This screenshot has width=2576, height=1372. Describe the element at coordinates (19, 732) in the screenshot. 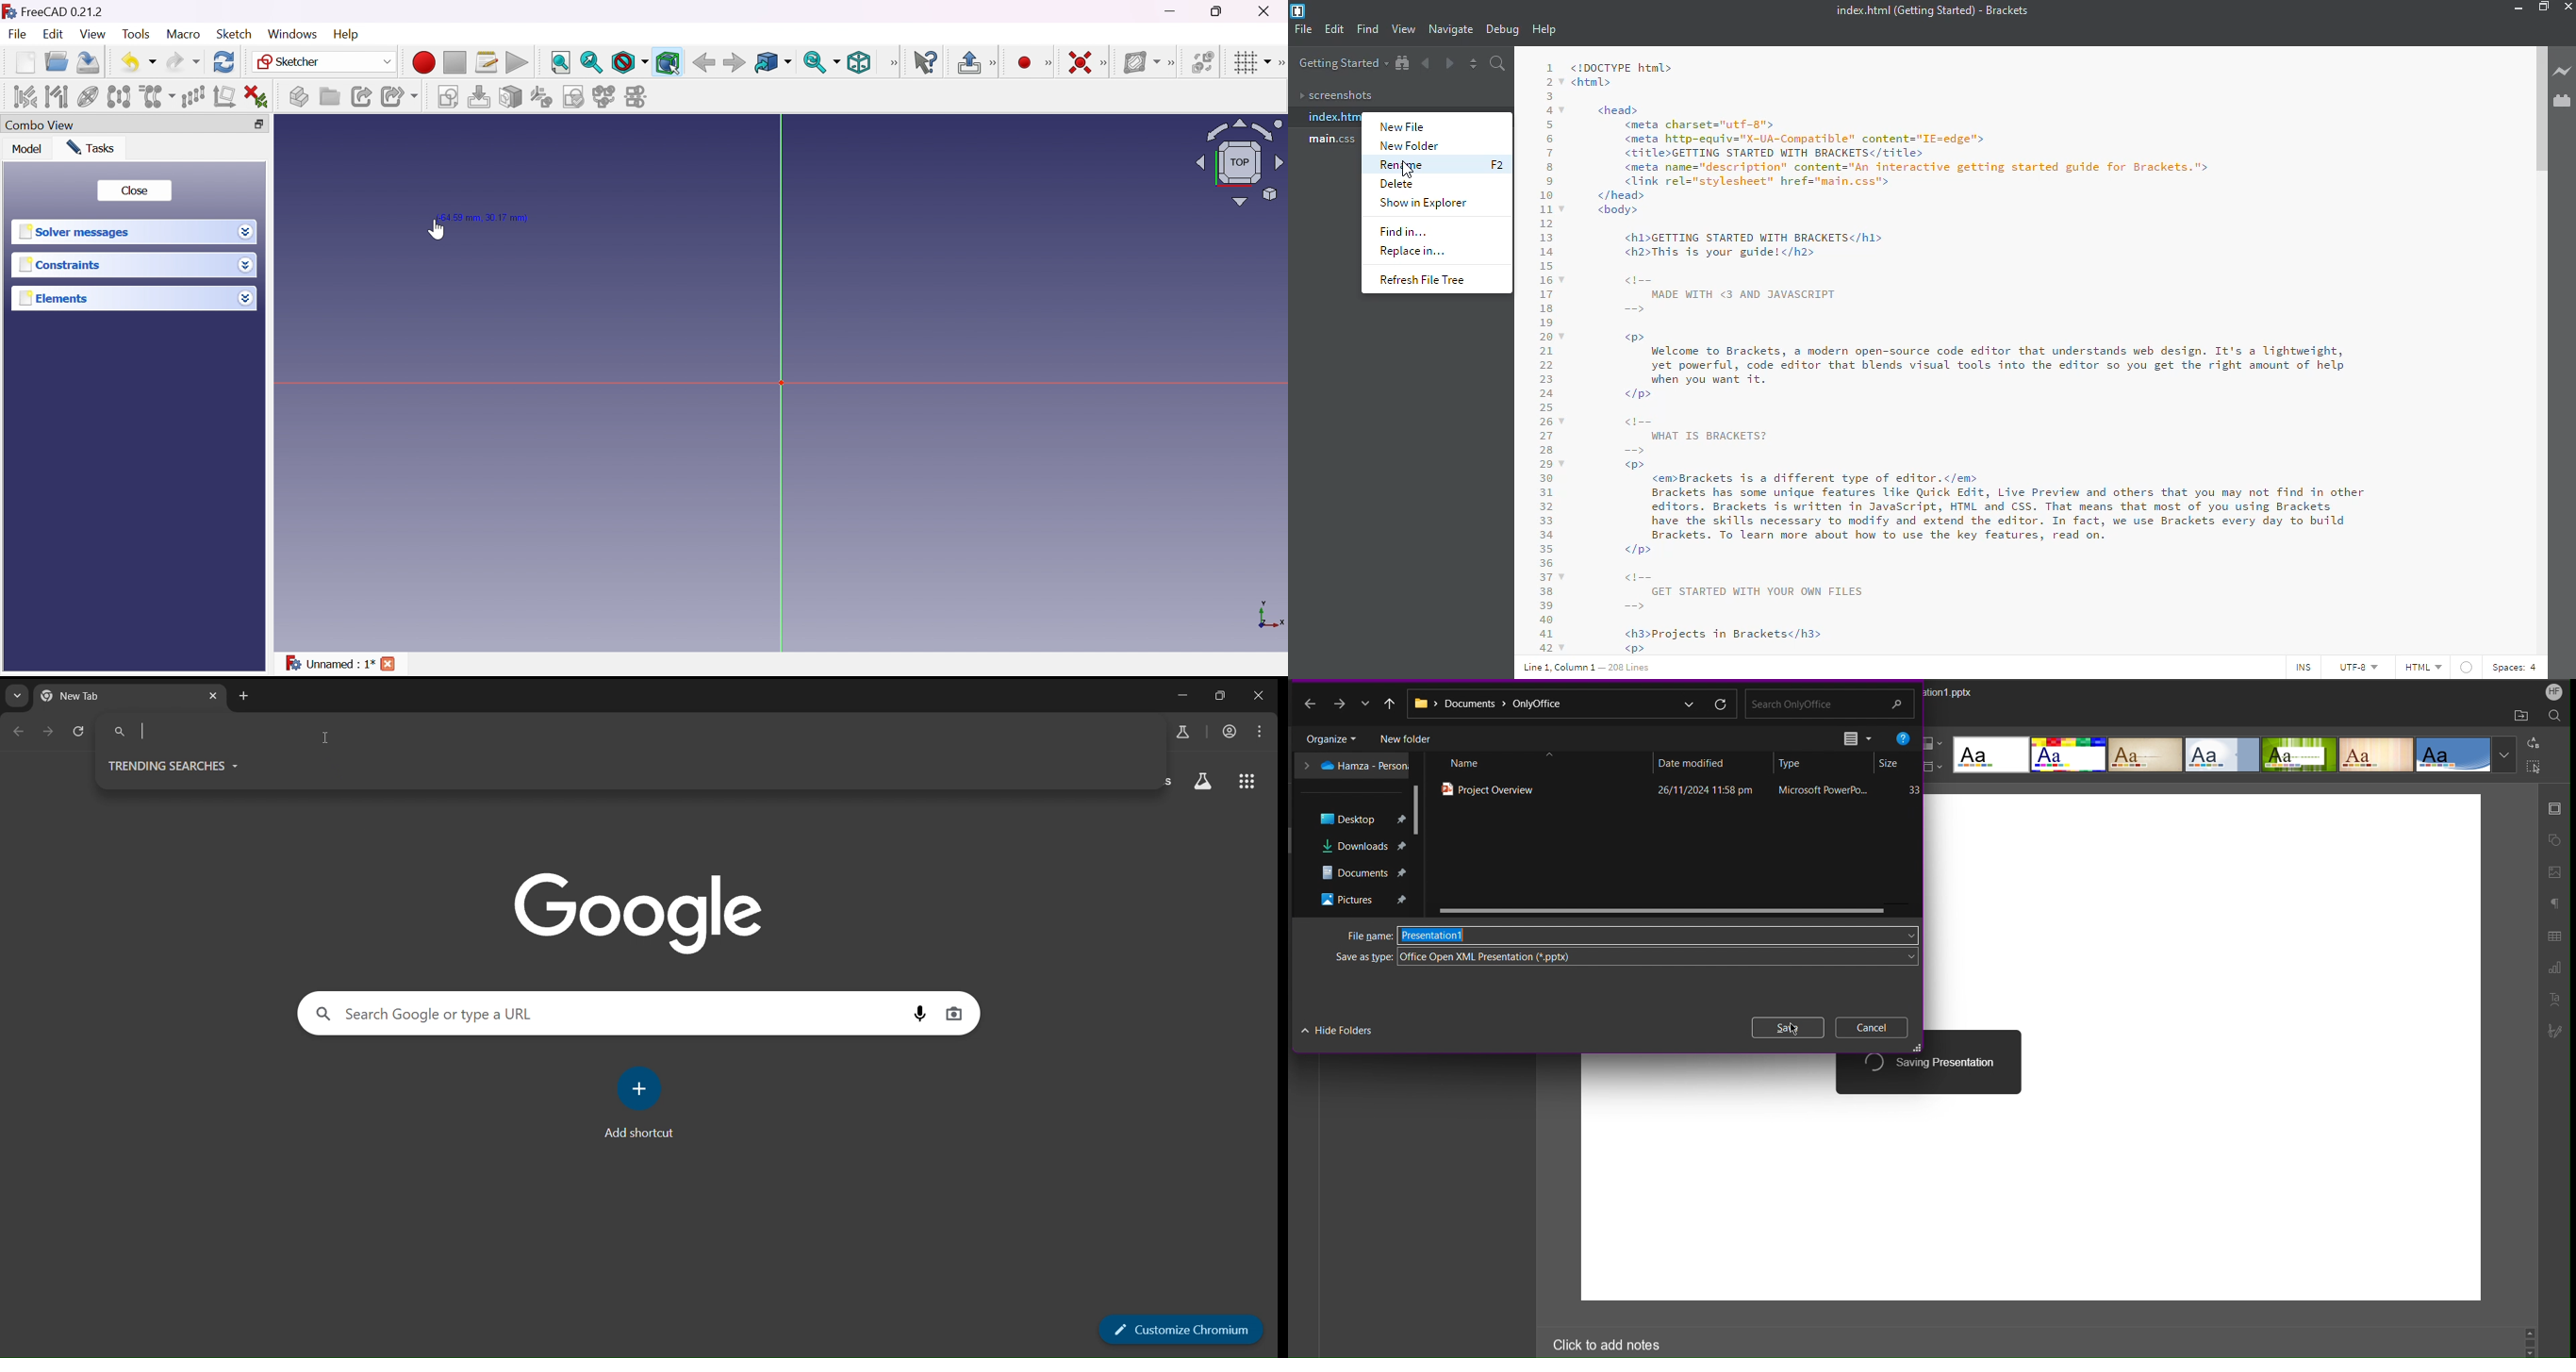

I see `go back one page` at that location.